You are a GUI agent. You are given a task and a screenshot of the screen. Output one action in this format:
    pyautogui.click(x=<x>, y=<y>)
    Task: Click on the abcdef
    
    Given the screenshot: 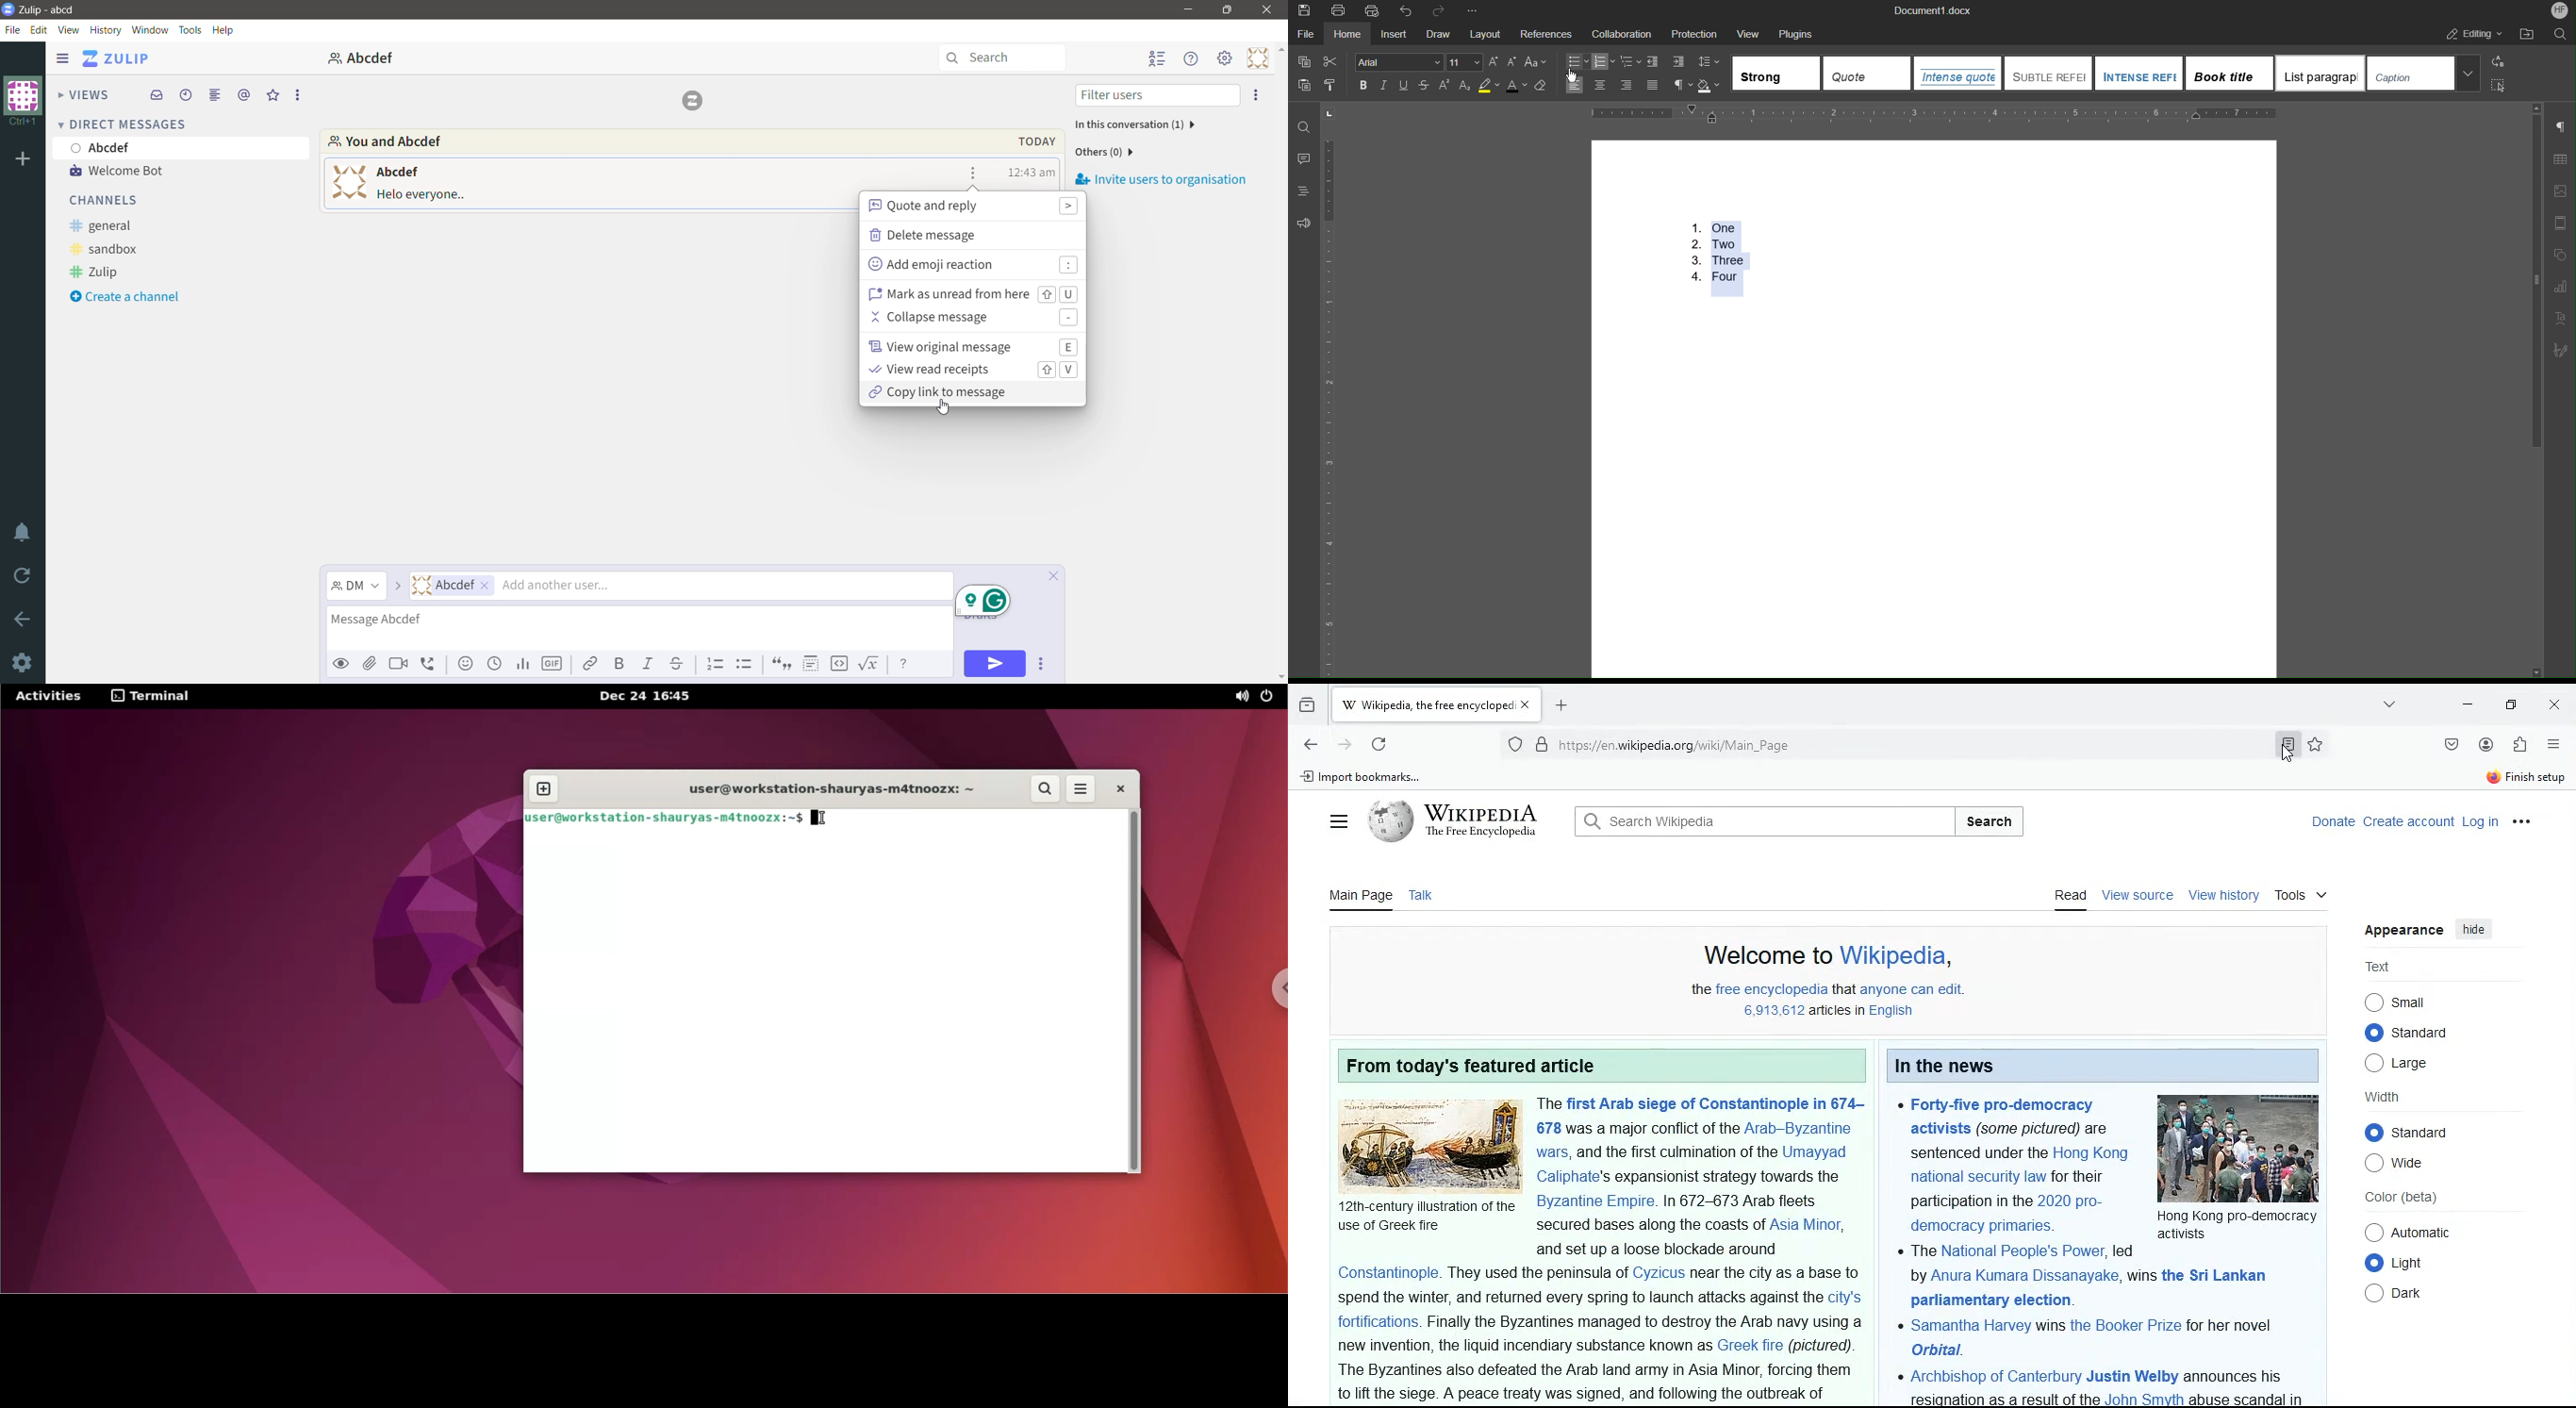 What is the action you would take?
    pyautogui.click(x=364, y=57)
    